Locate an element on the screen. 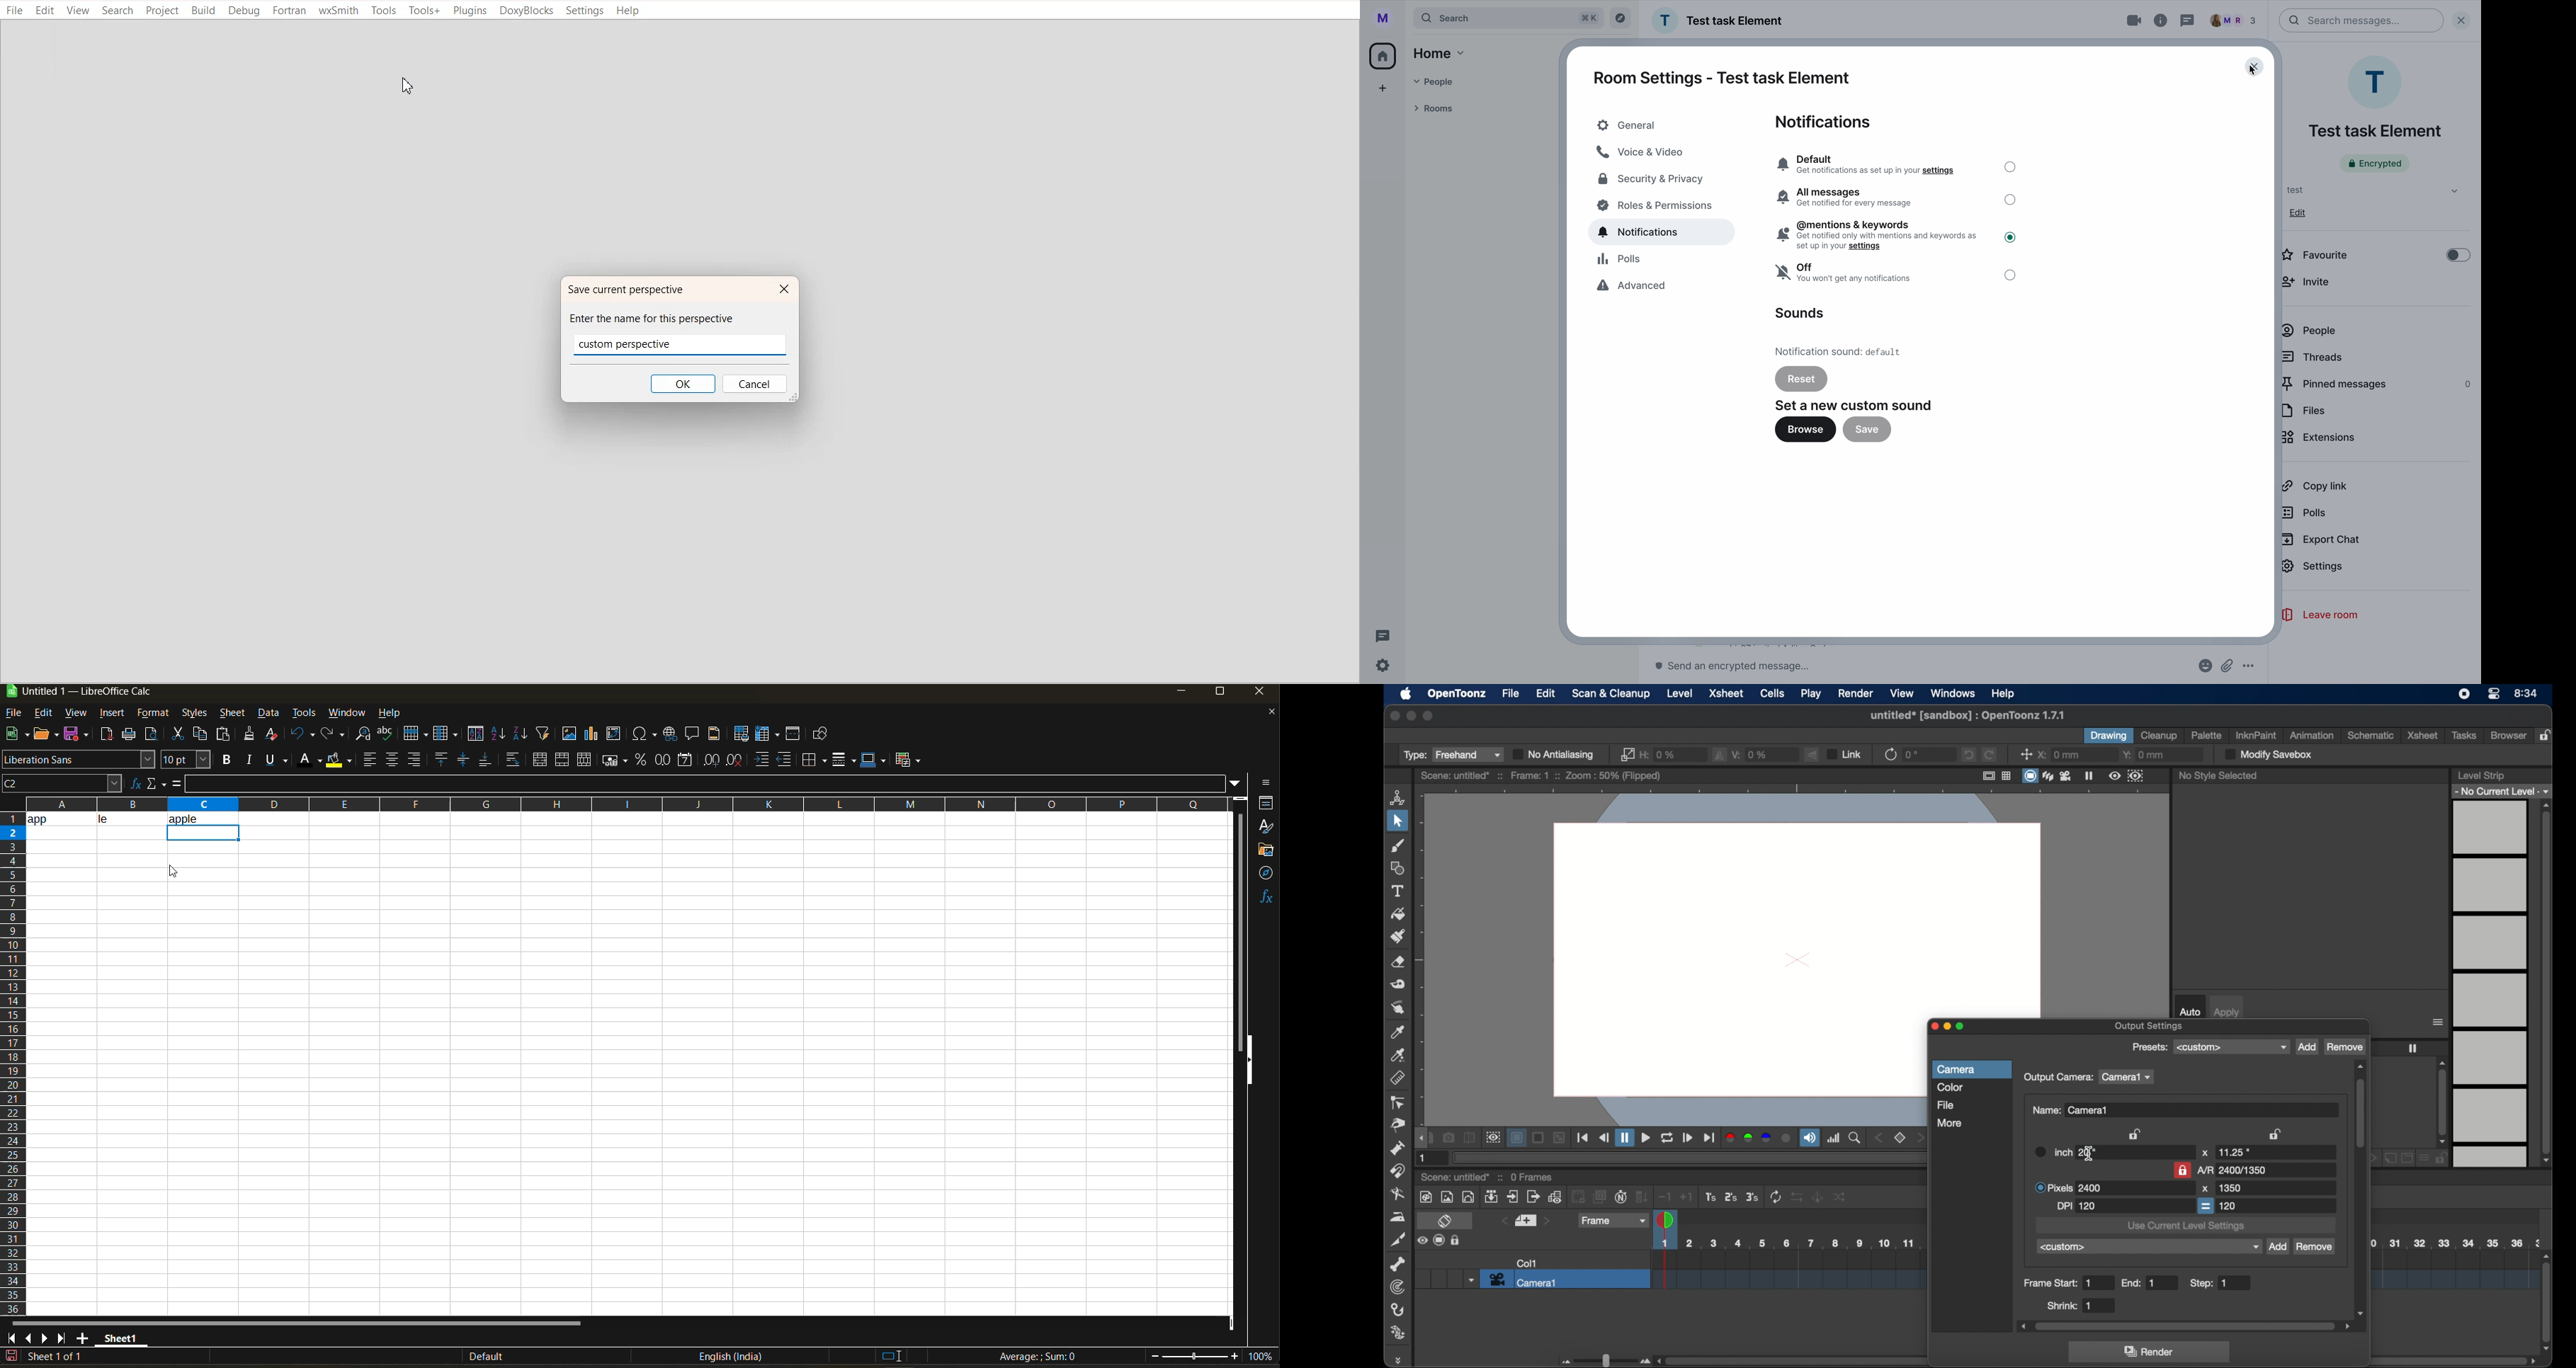 The image size is (2576, 1372). brush tool is located at coordinates (1398, 846).